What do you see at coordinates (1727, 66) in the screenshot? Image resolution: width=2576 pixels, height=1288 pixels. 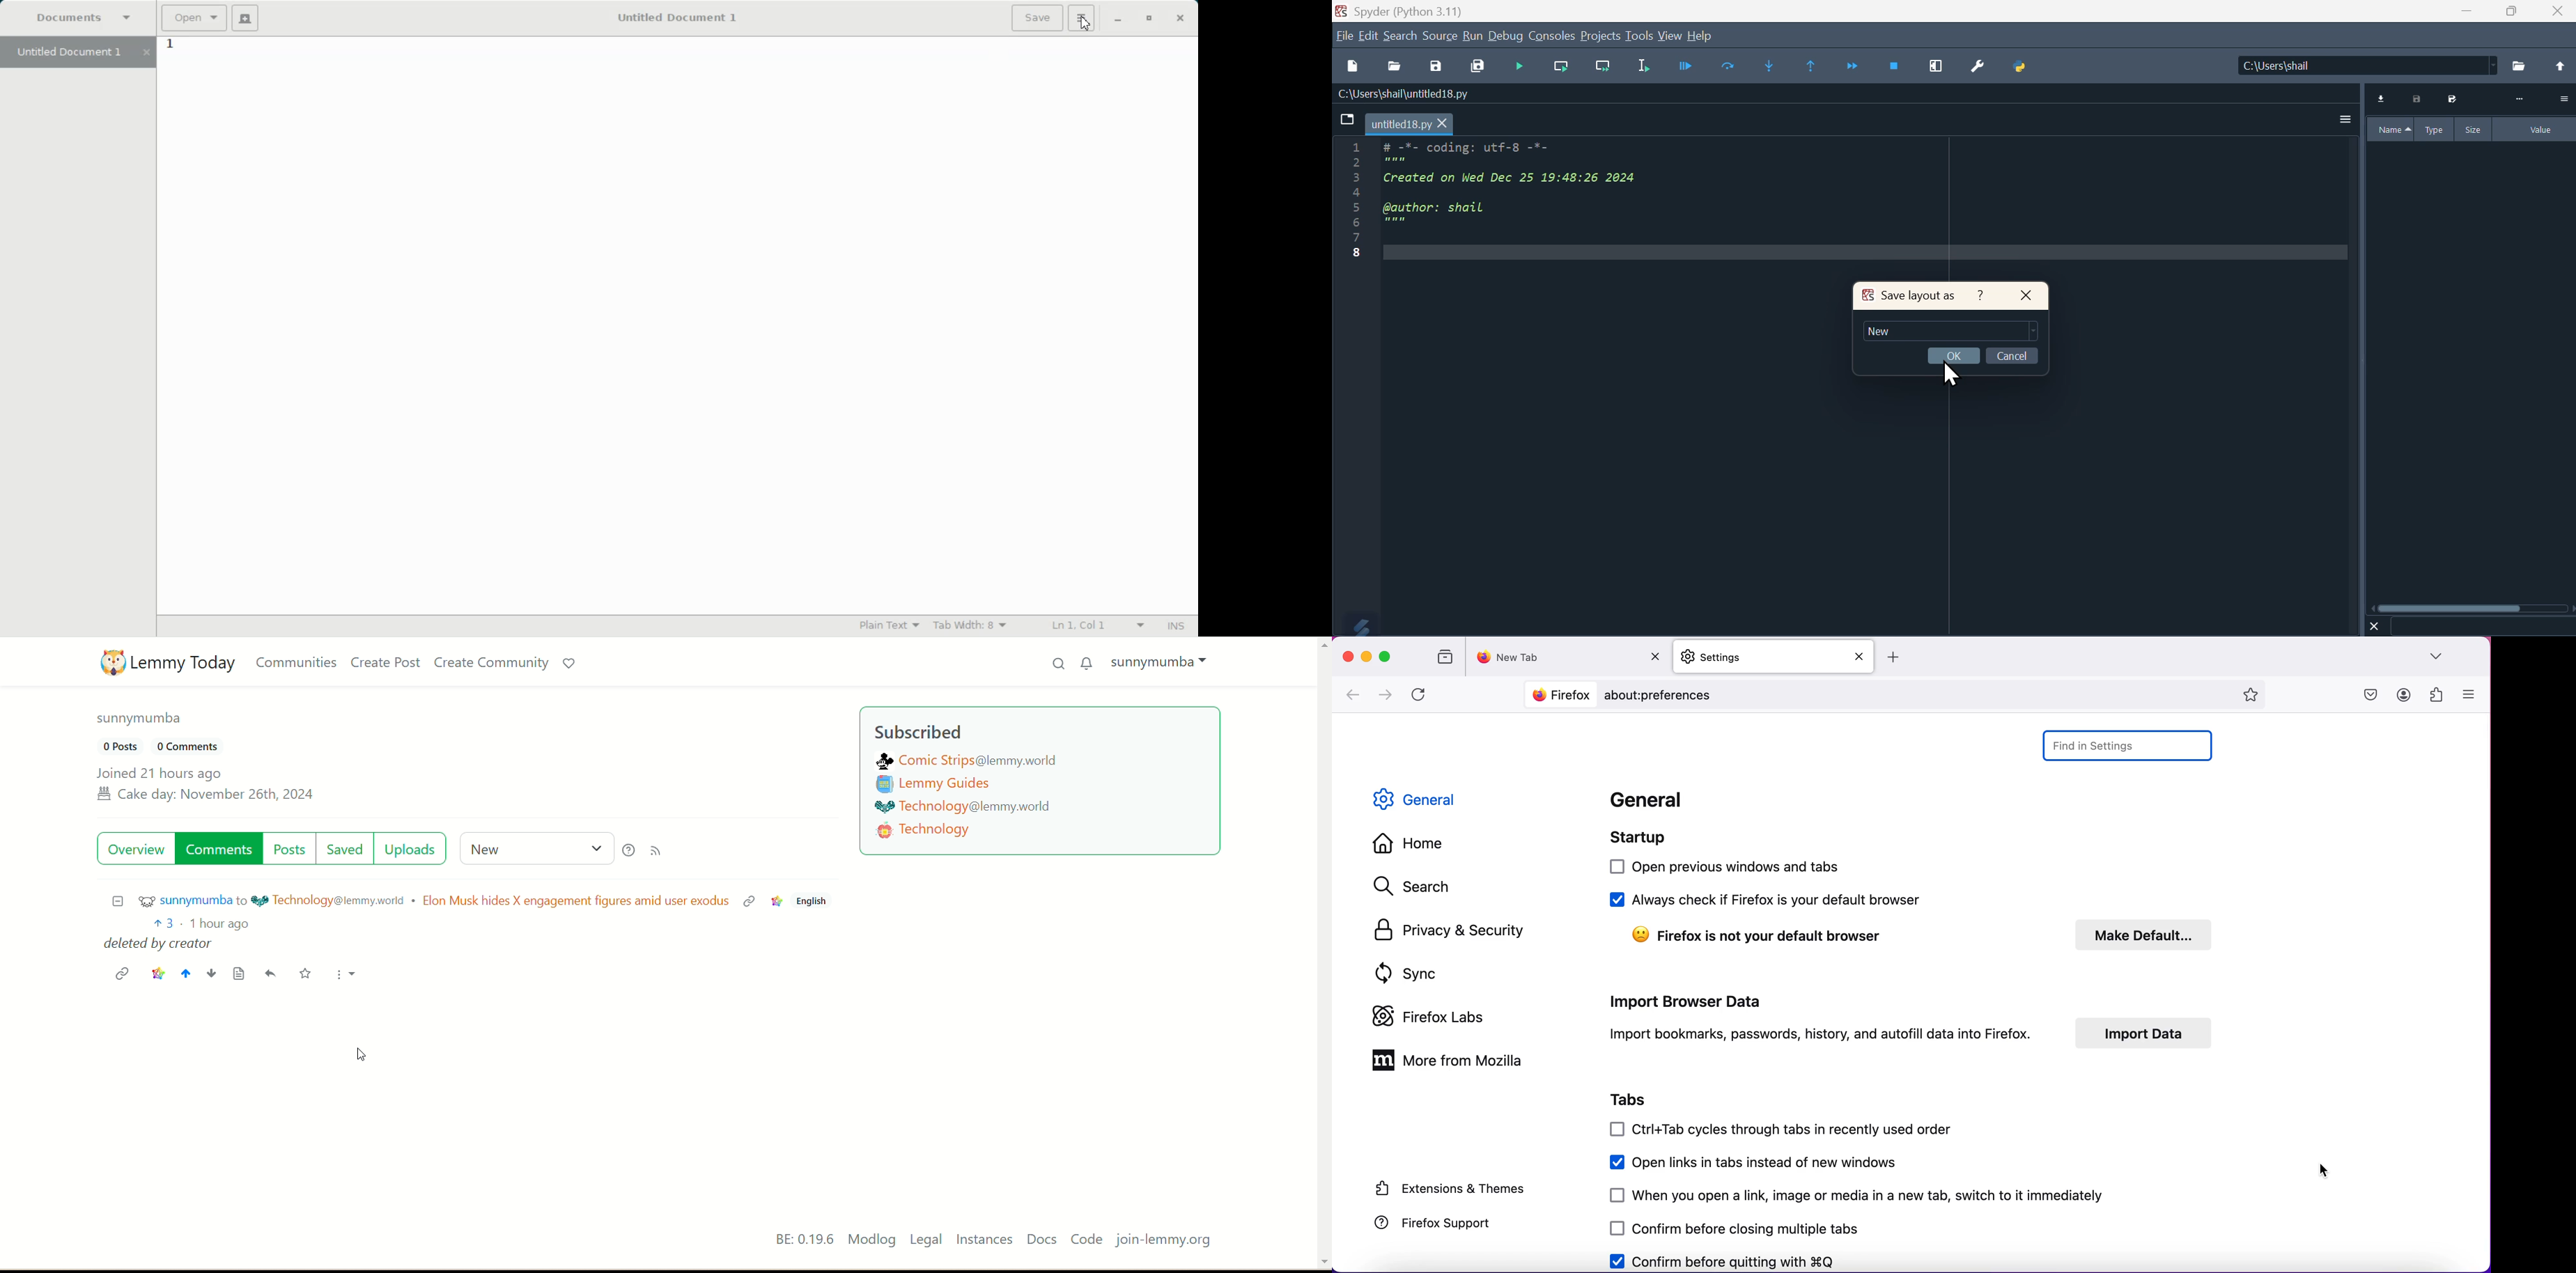 I see `Replace text` at bounding box center [1727, 66].